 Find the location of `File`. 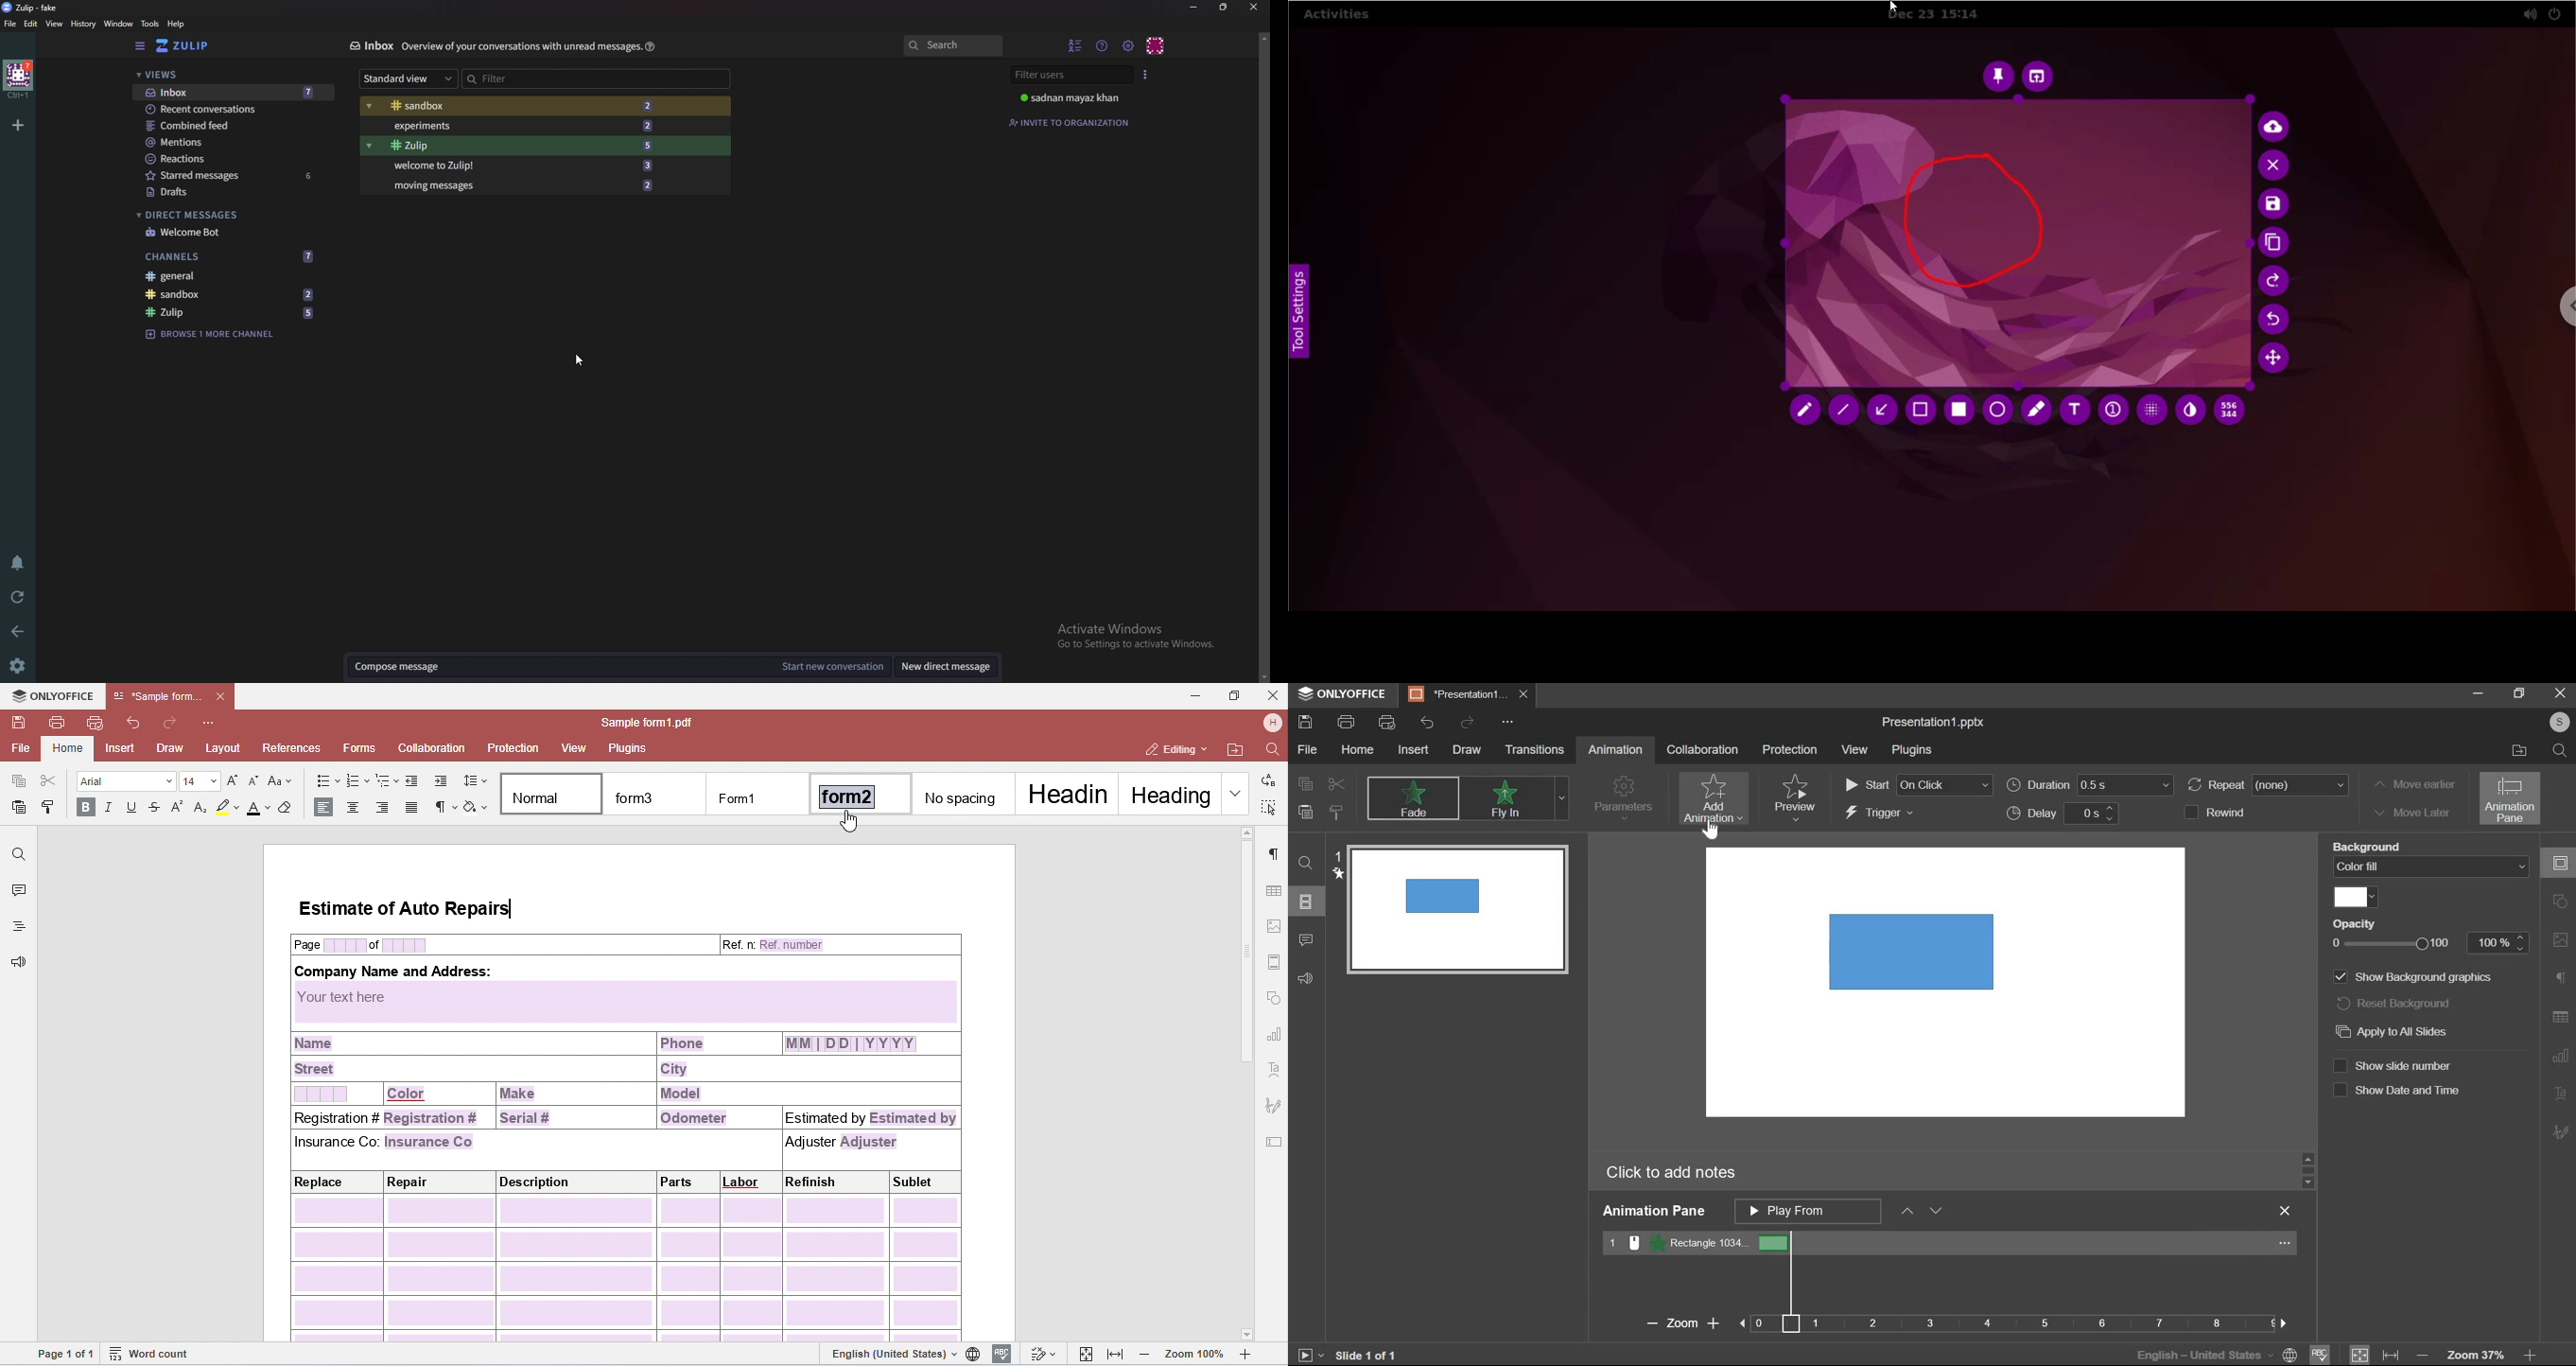

File is located at coordinates (11, 23).